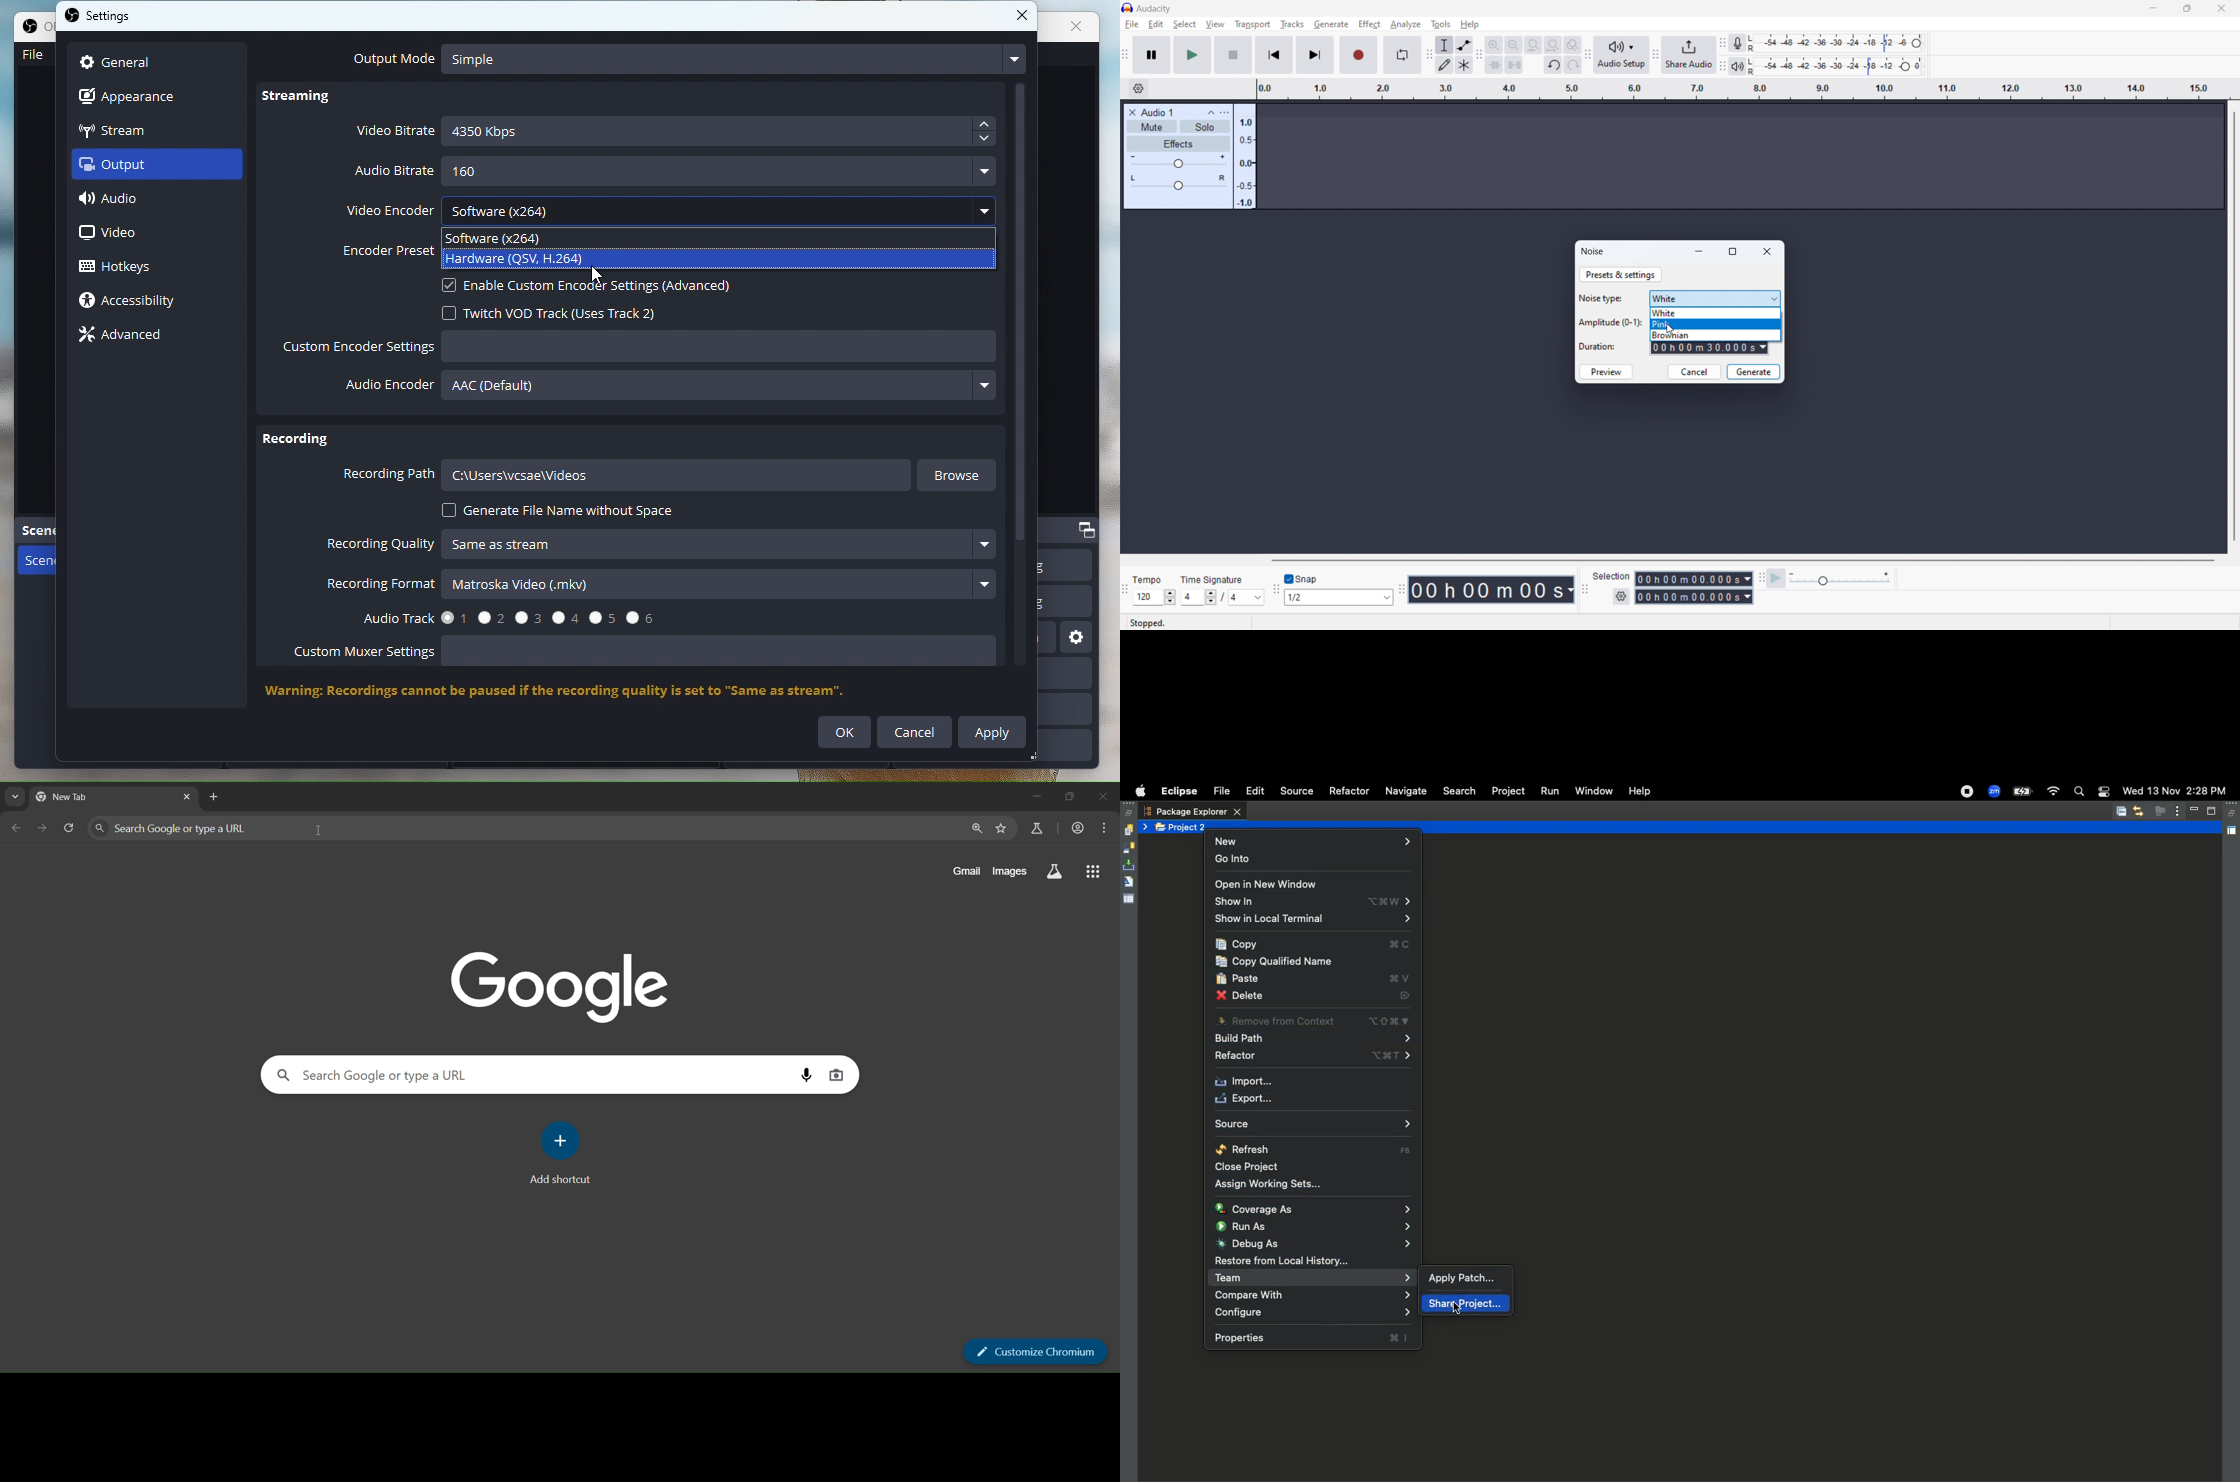  Describe the element at coordinates (500, 237) in the screenshot. I see `Software` at that location.